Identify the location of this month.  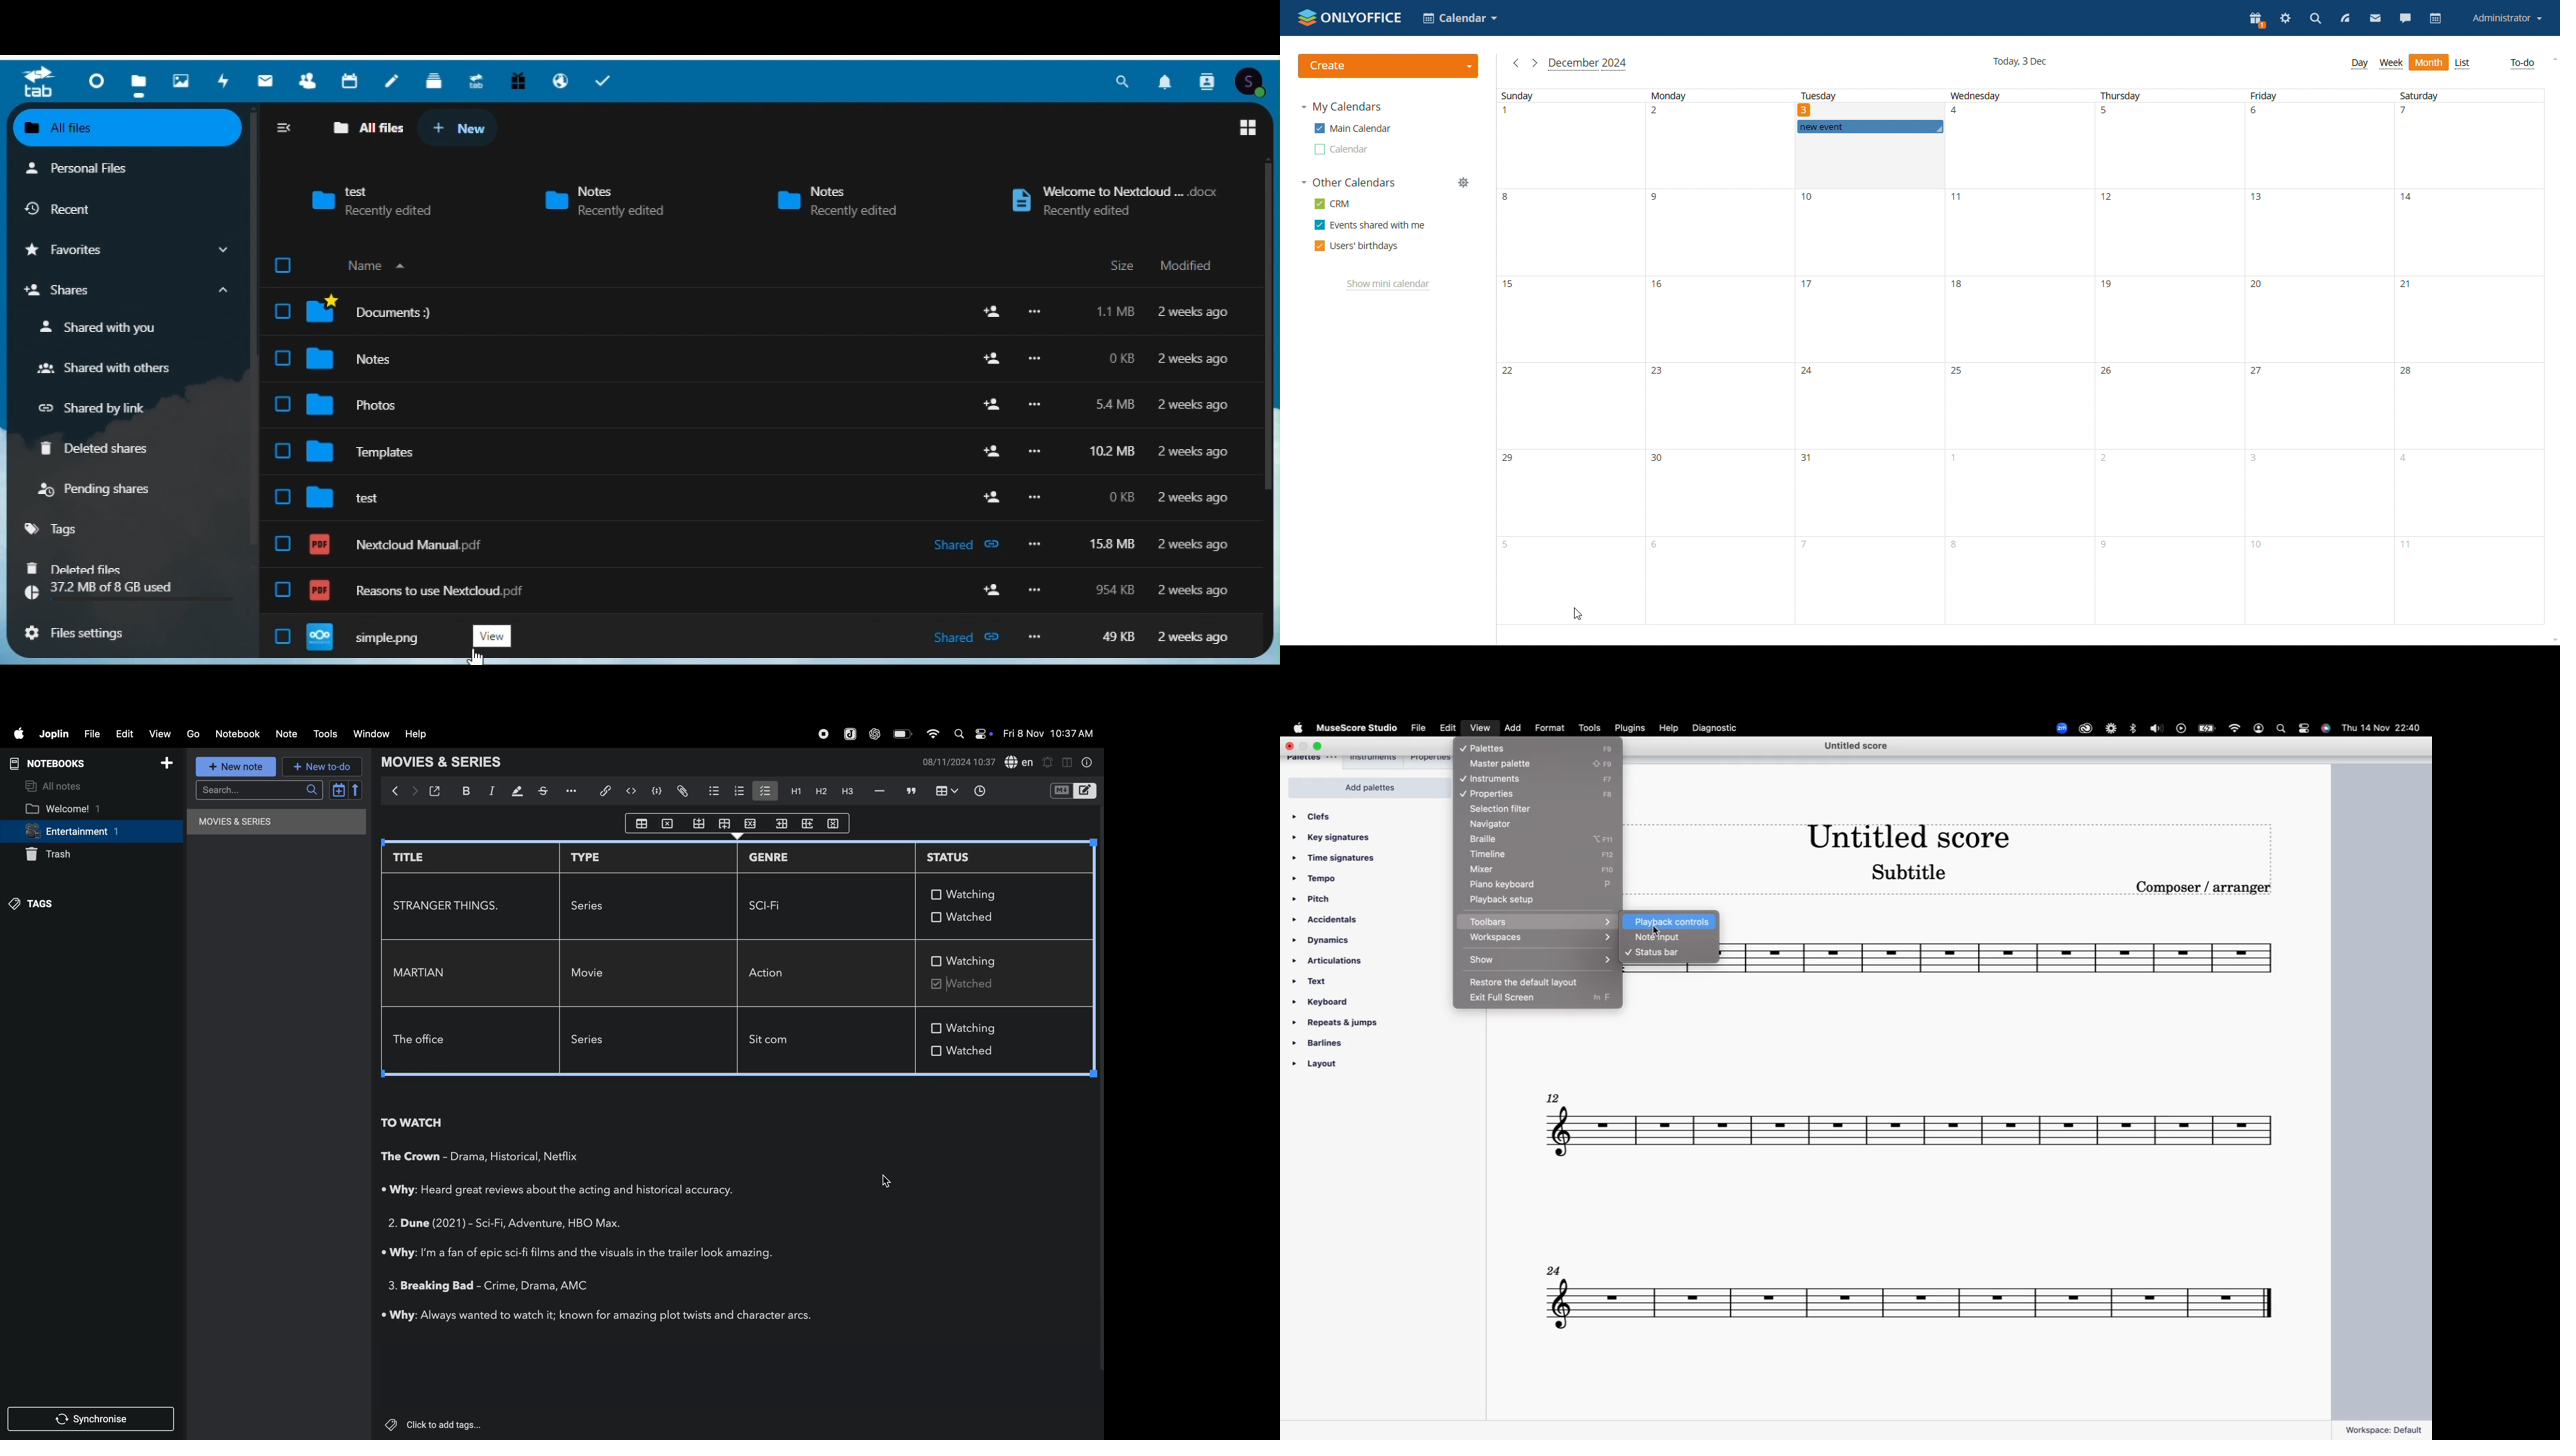
(1588, 64).